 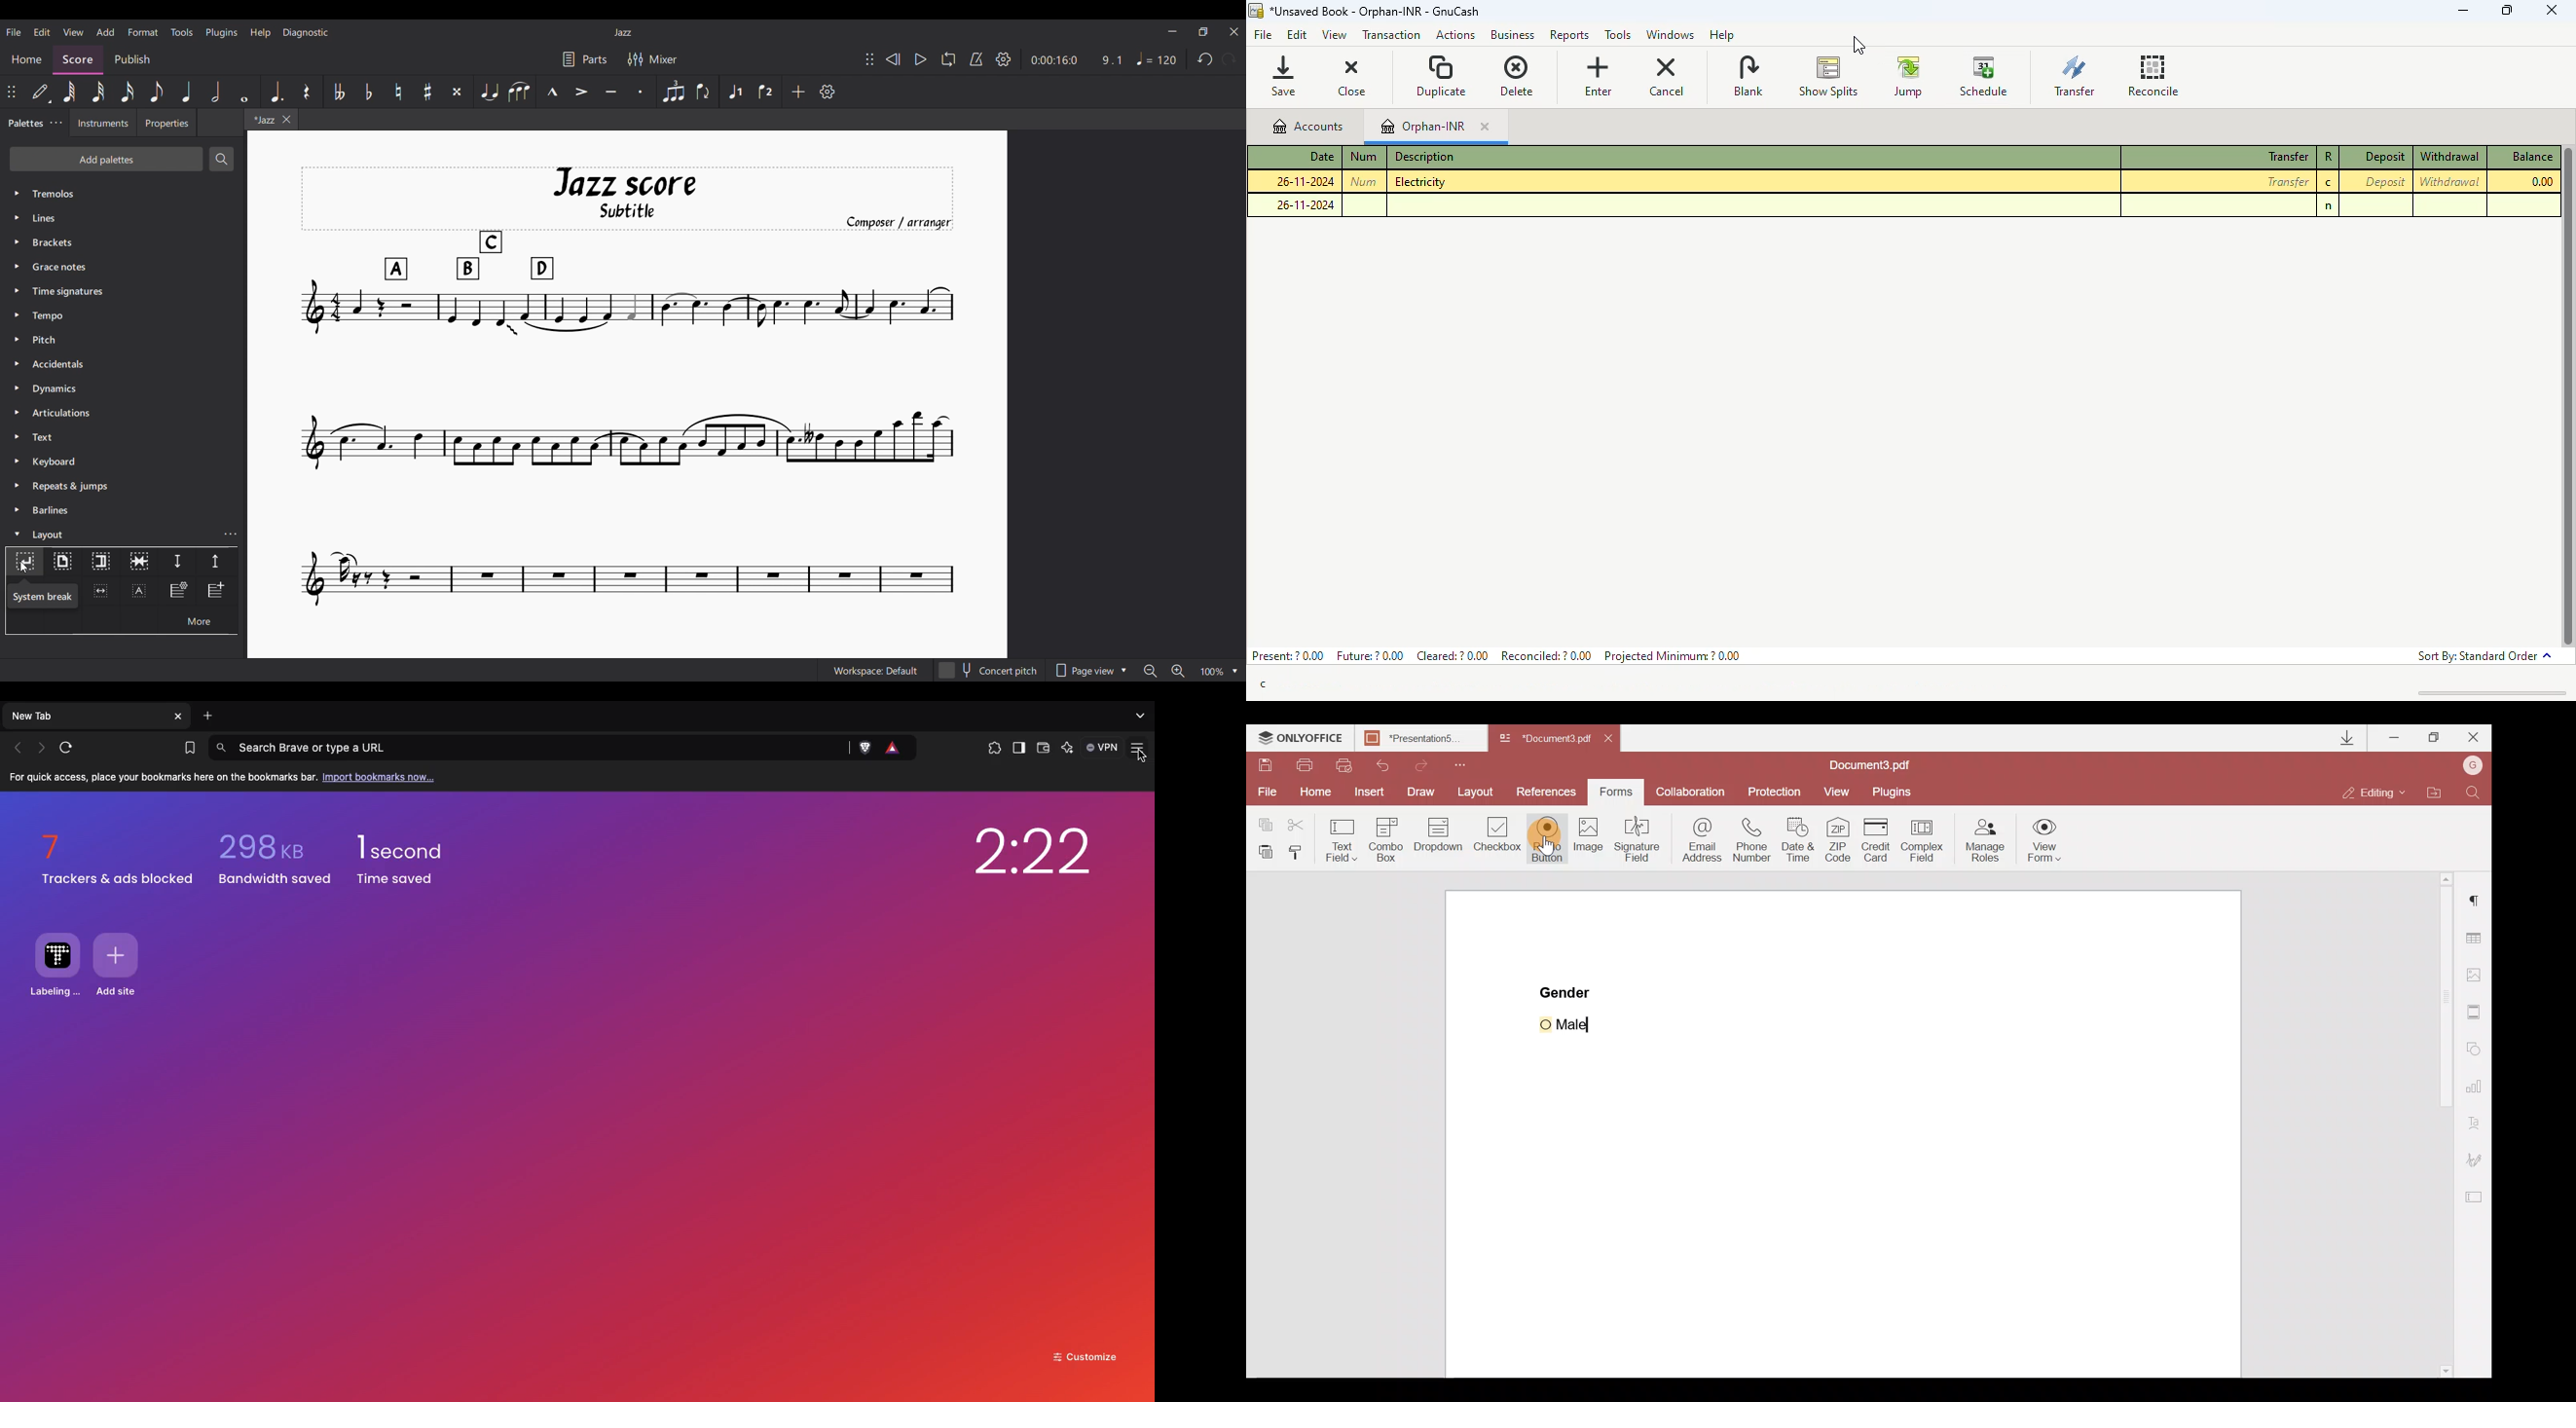 I want to click on cleared, so click(x=2329, y=183).